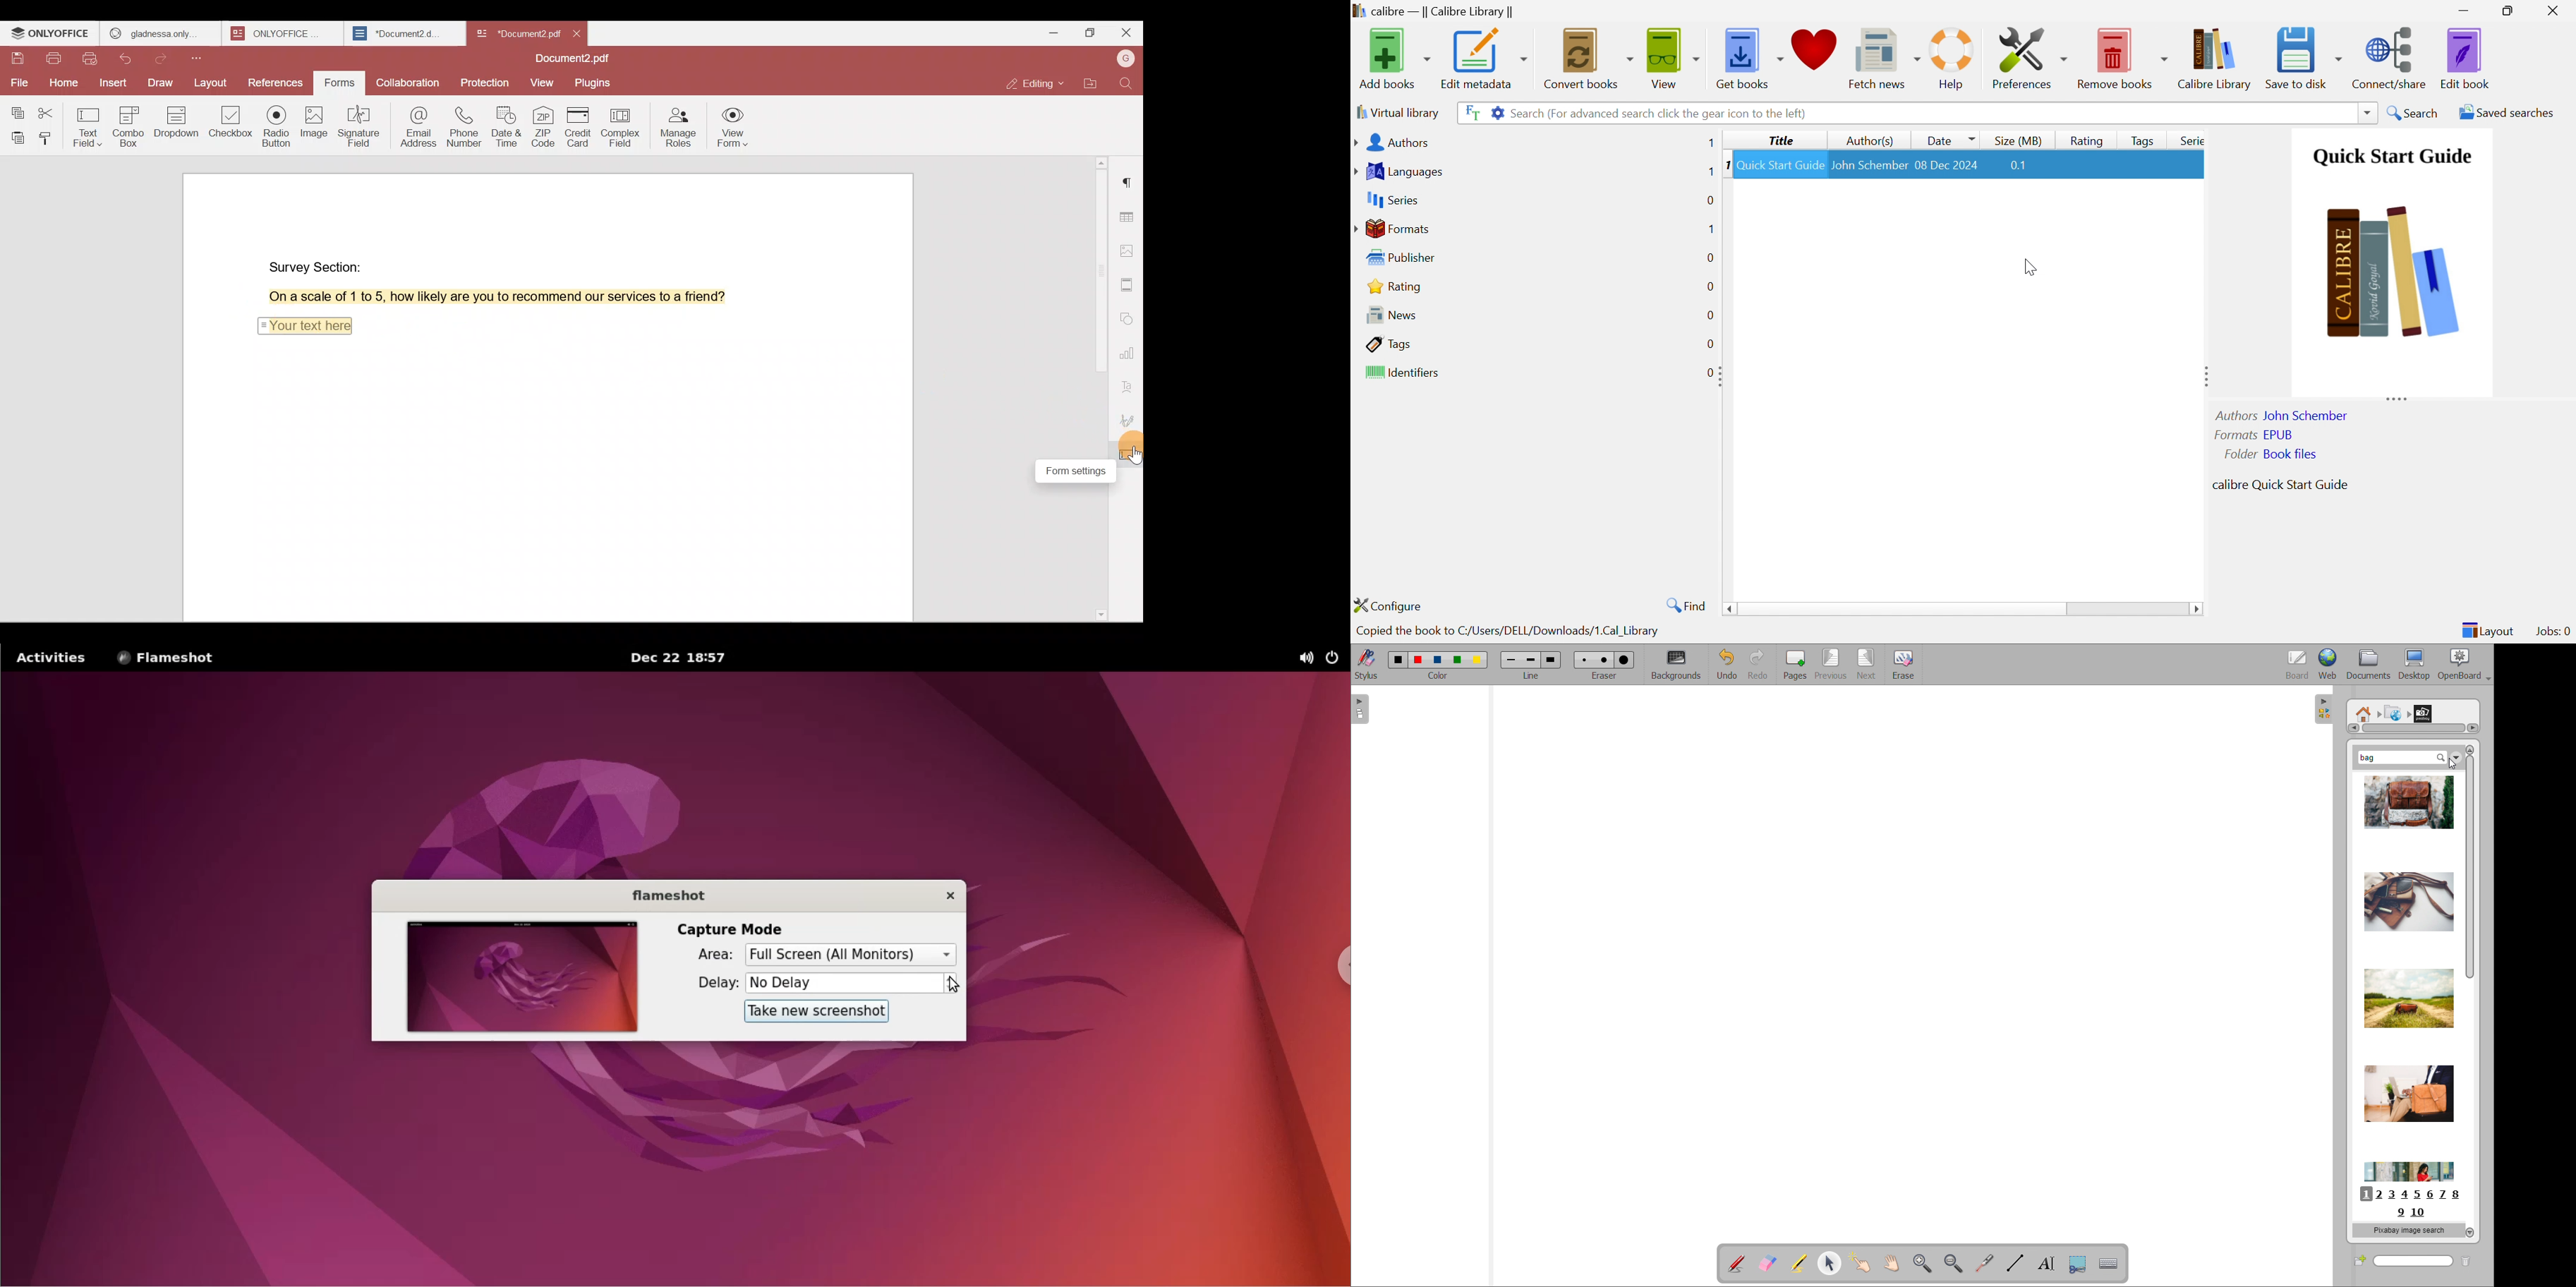  I want to click on Drop Down, so click(2365, 112).